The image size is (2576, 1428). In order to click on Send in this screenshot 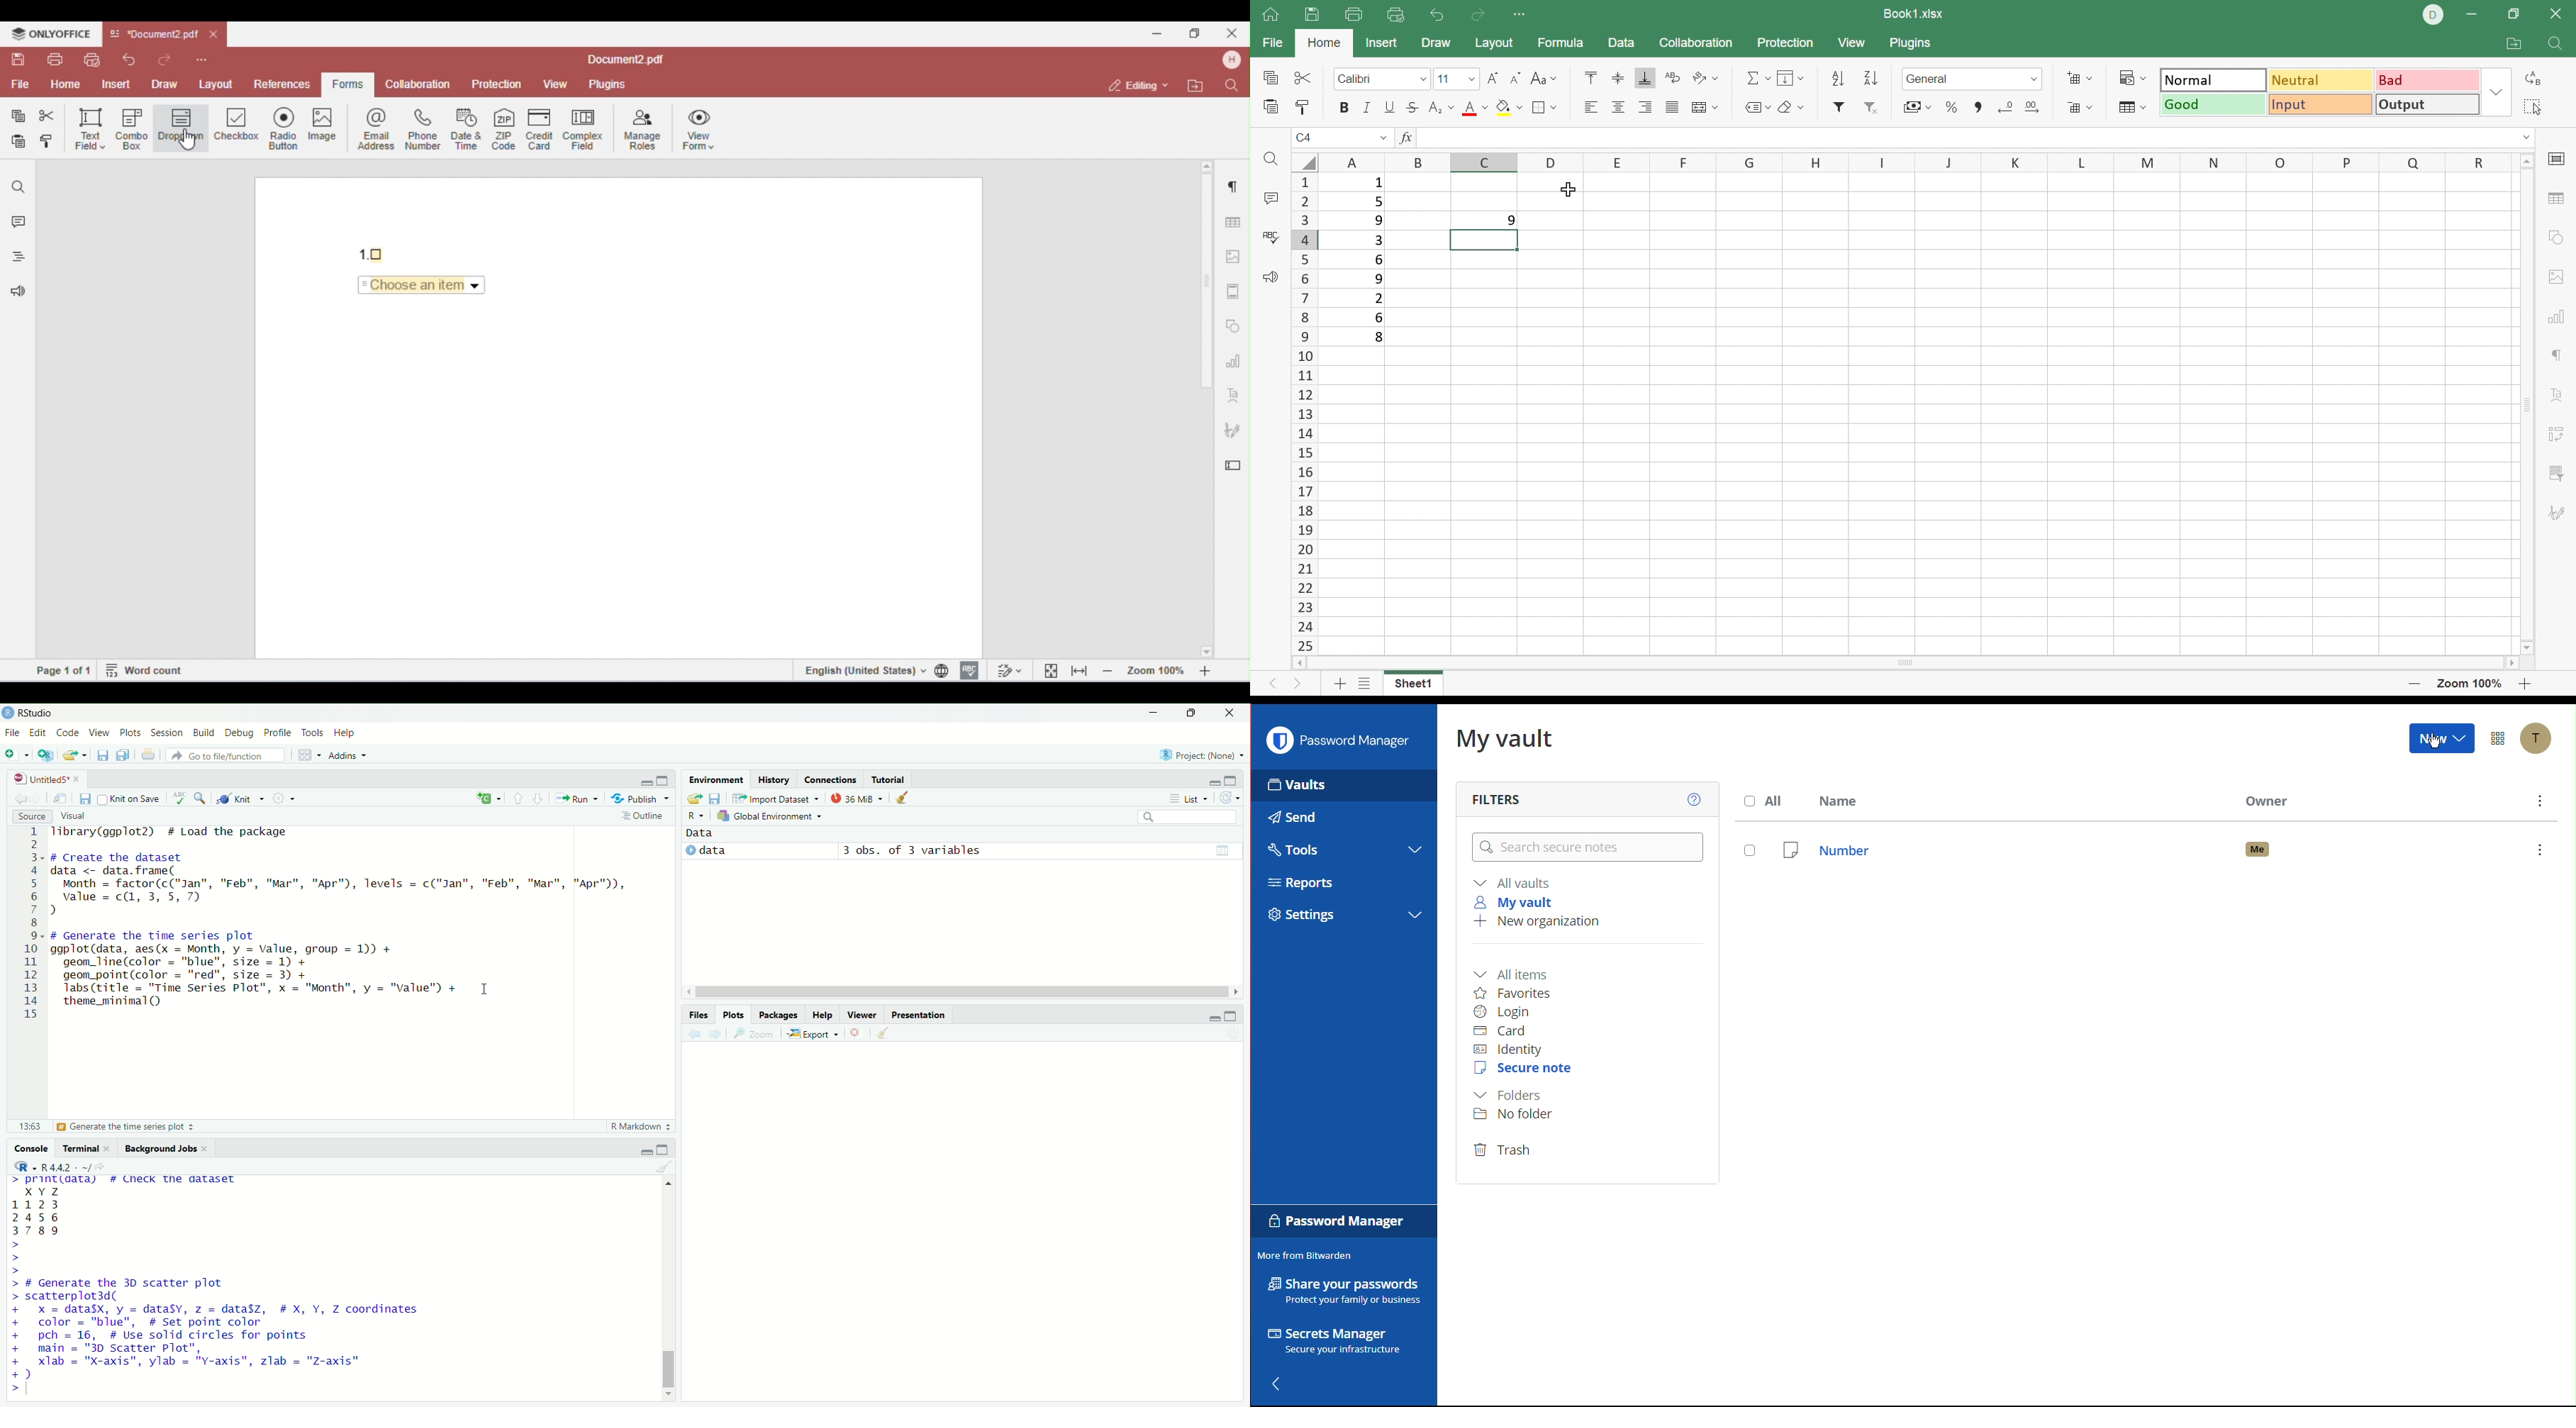, I will do `click(1289, 813)`.